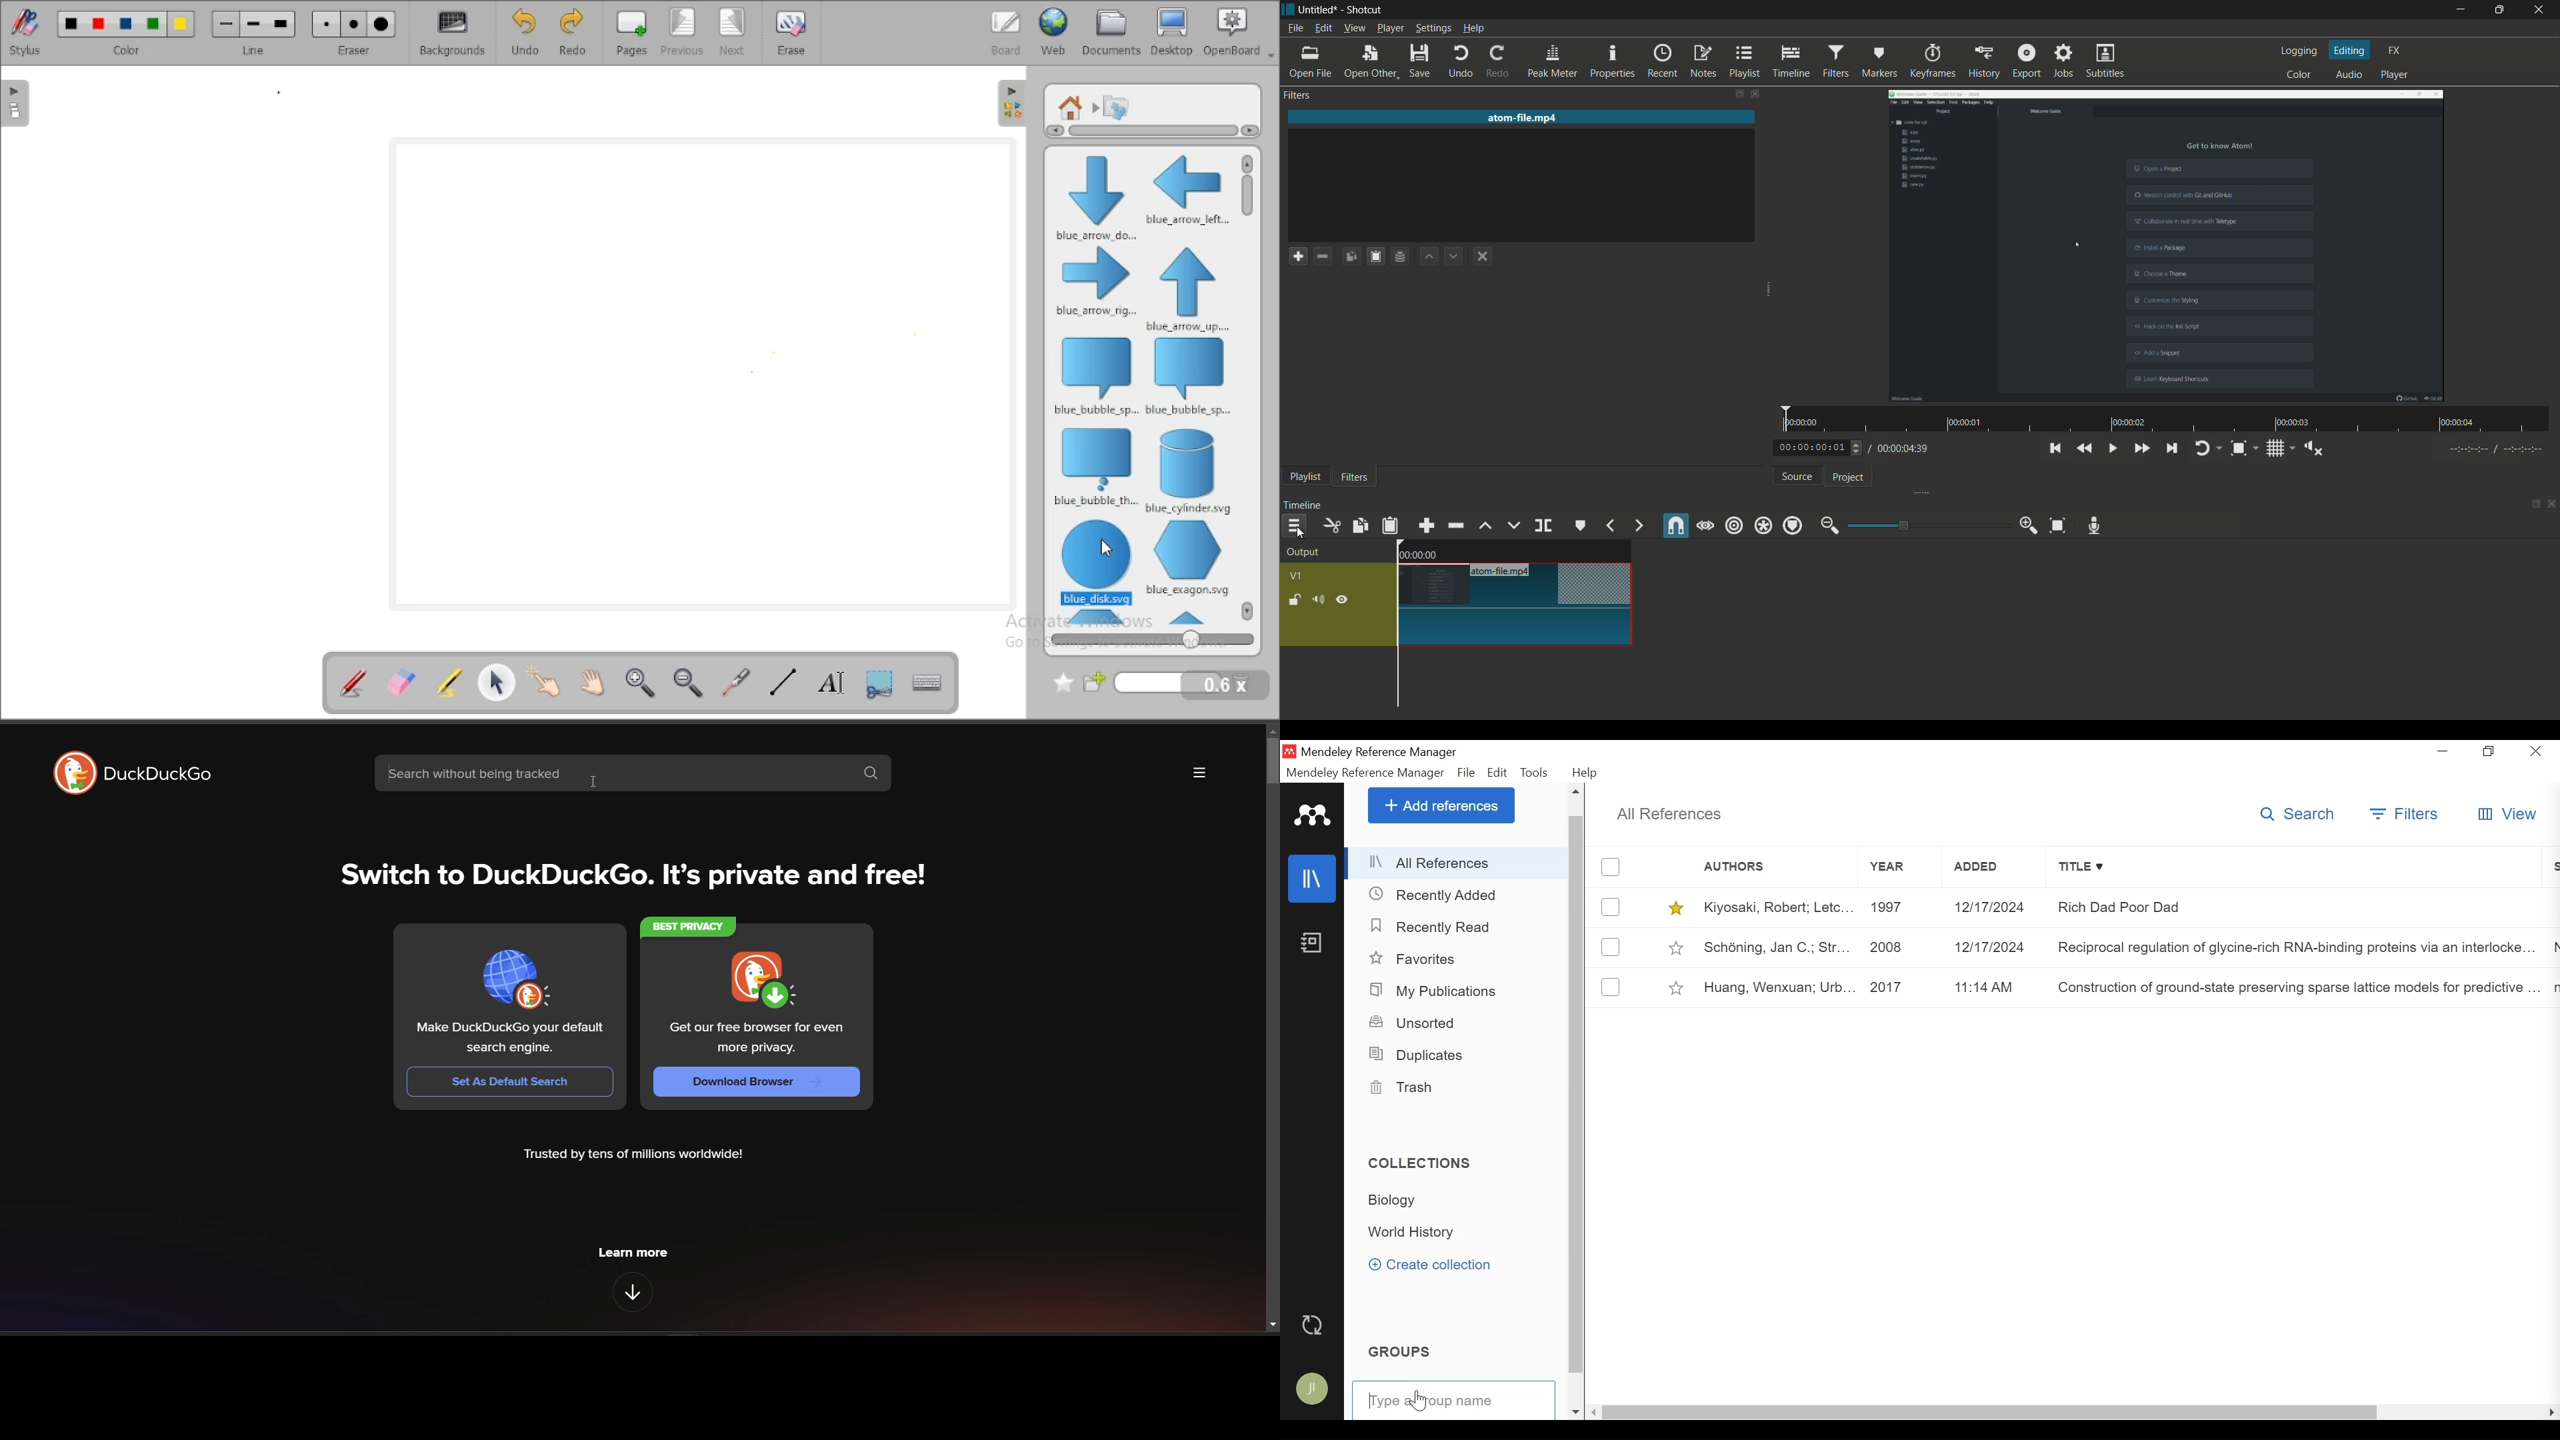  I want to click on append, so click(1426, 526).